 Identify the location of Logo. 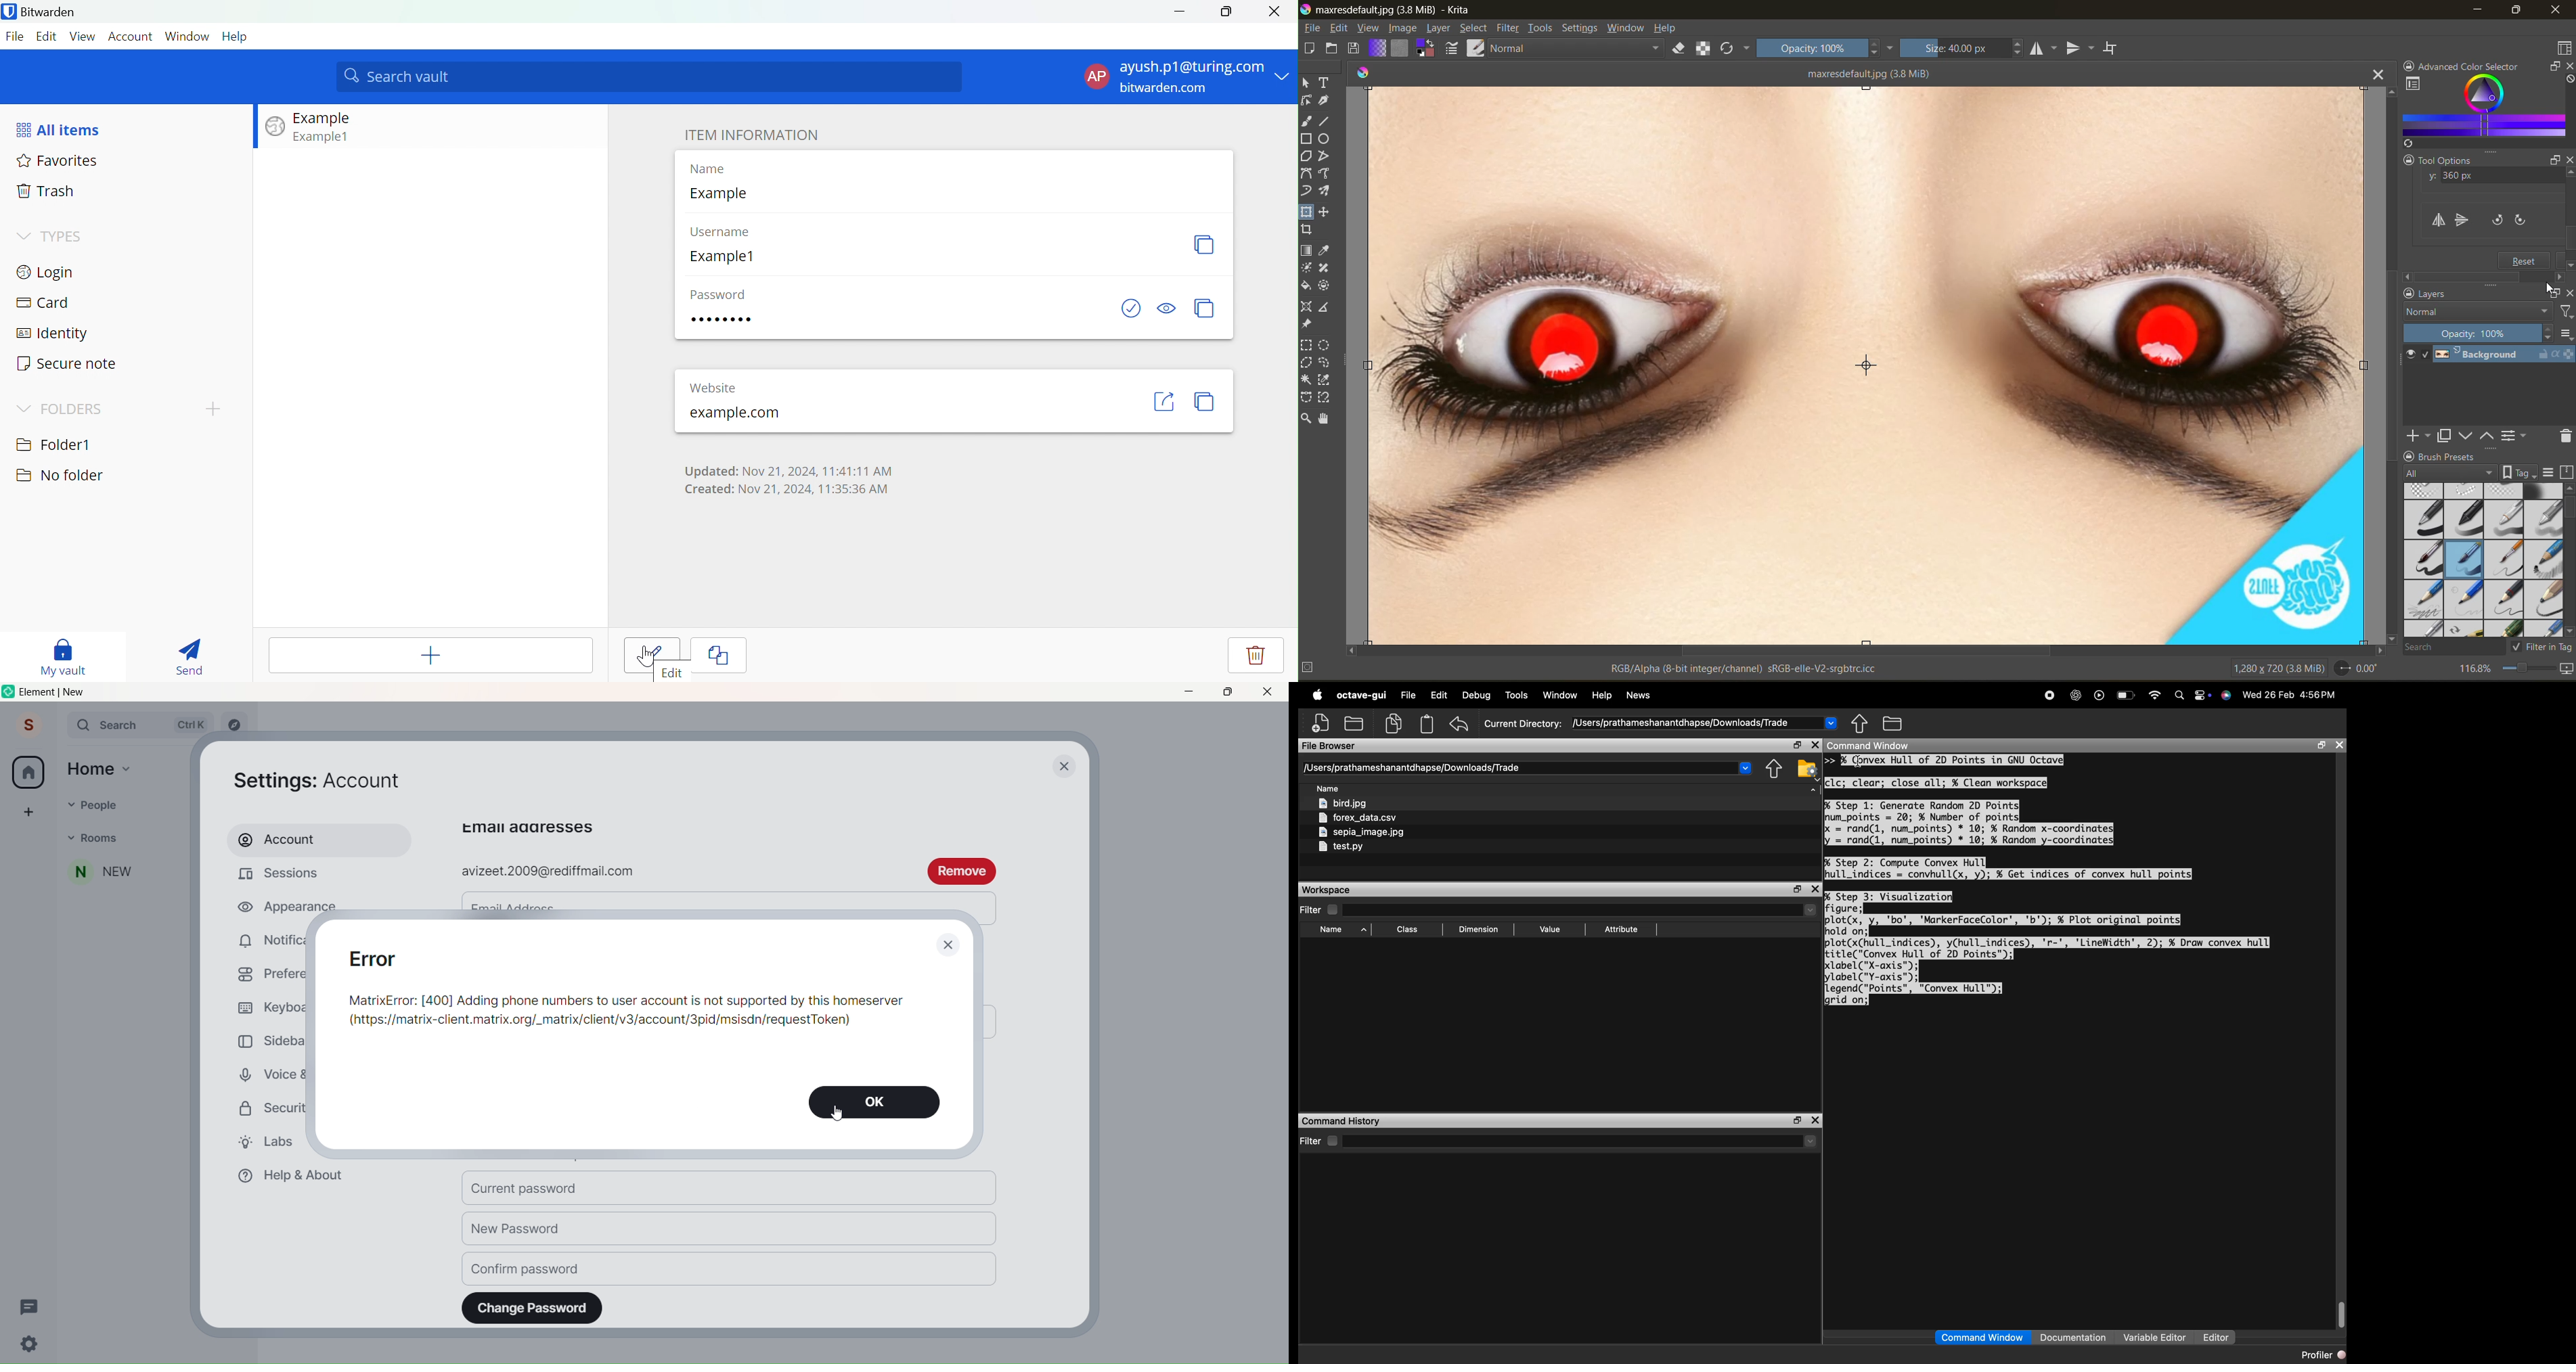
(8, 693).